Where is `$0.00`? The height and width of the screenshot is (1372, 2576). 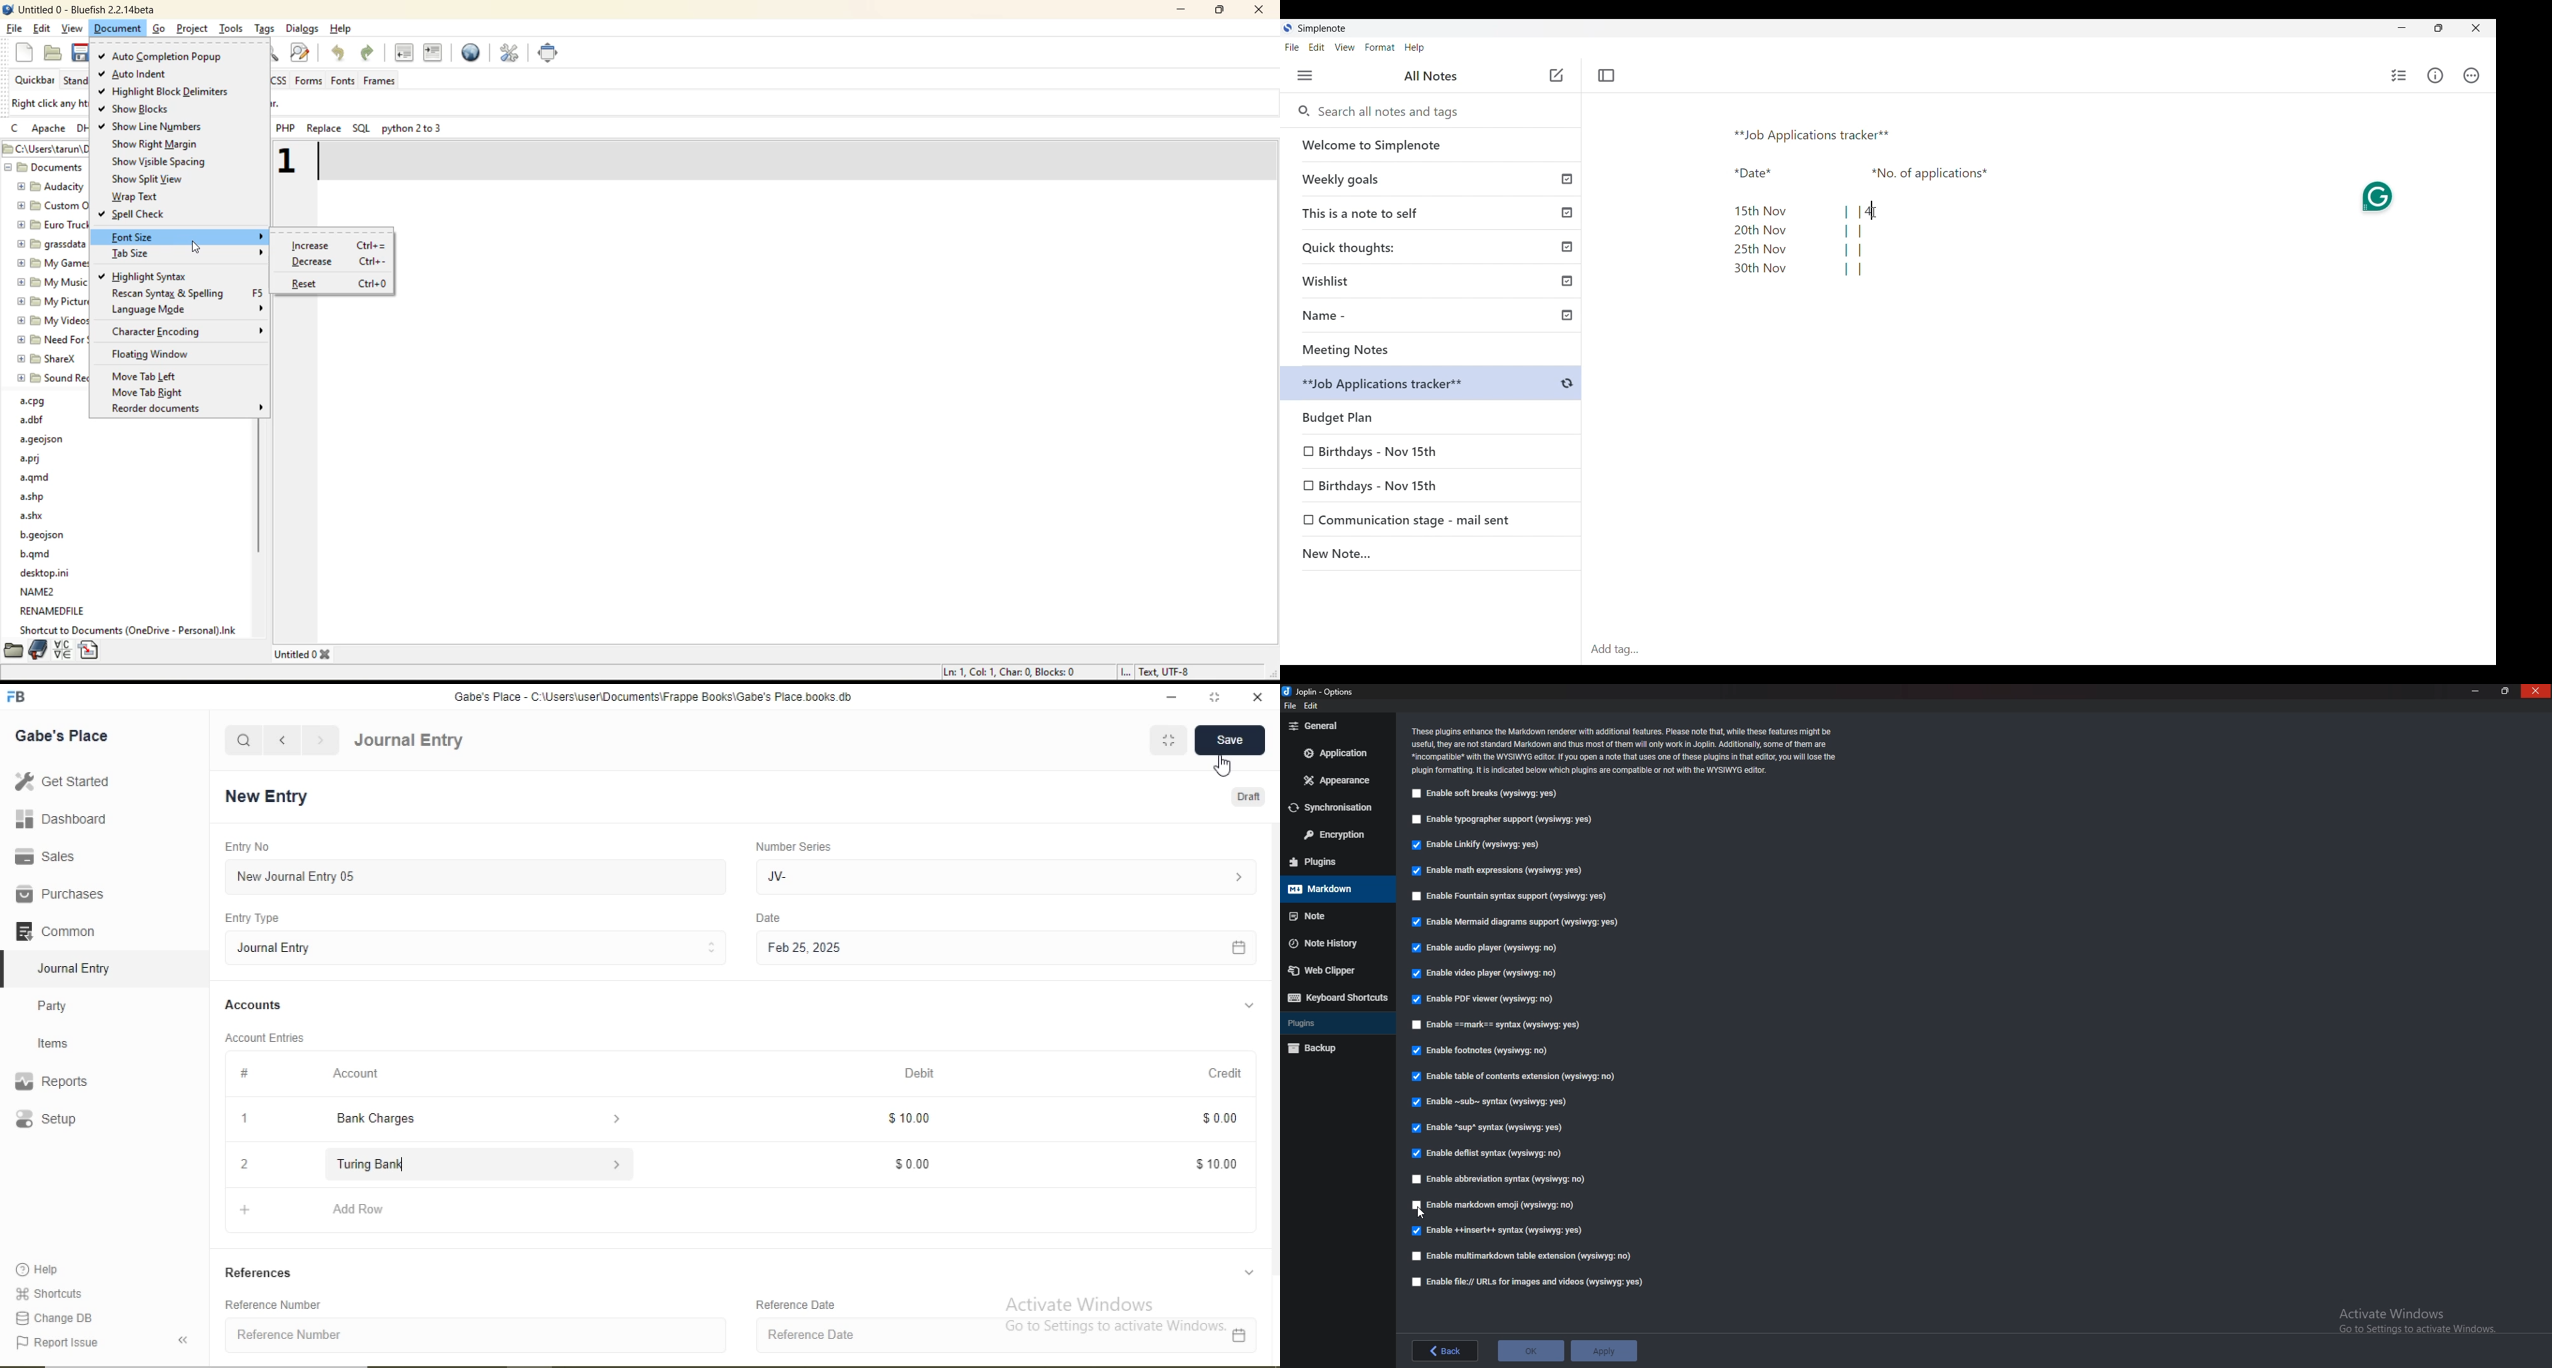
$0.00 is located at coordinates (1217, 1118).